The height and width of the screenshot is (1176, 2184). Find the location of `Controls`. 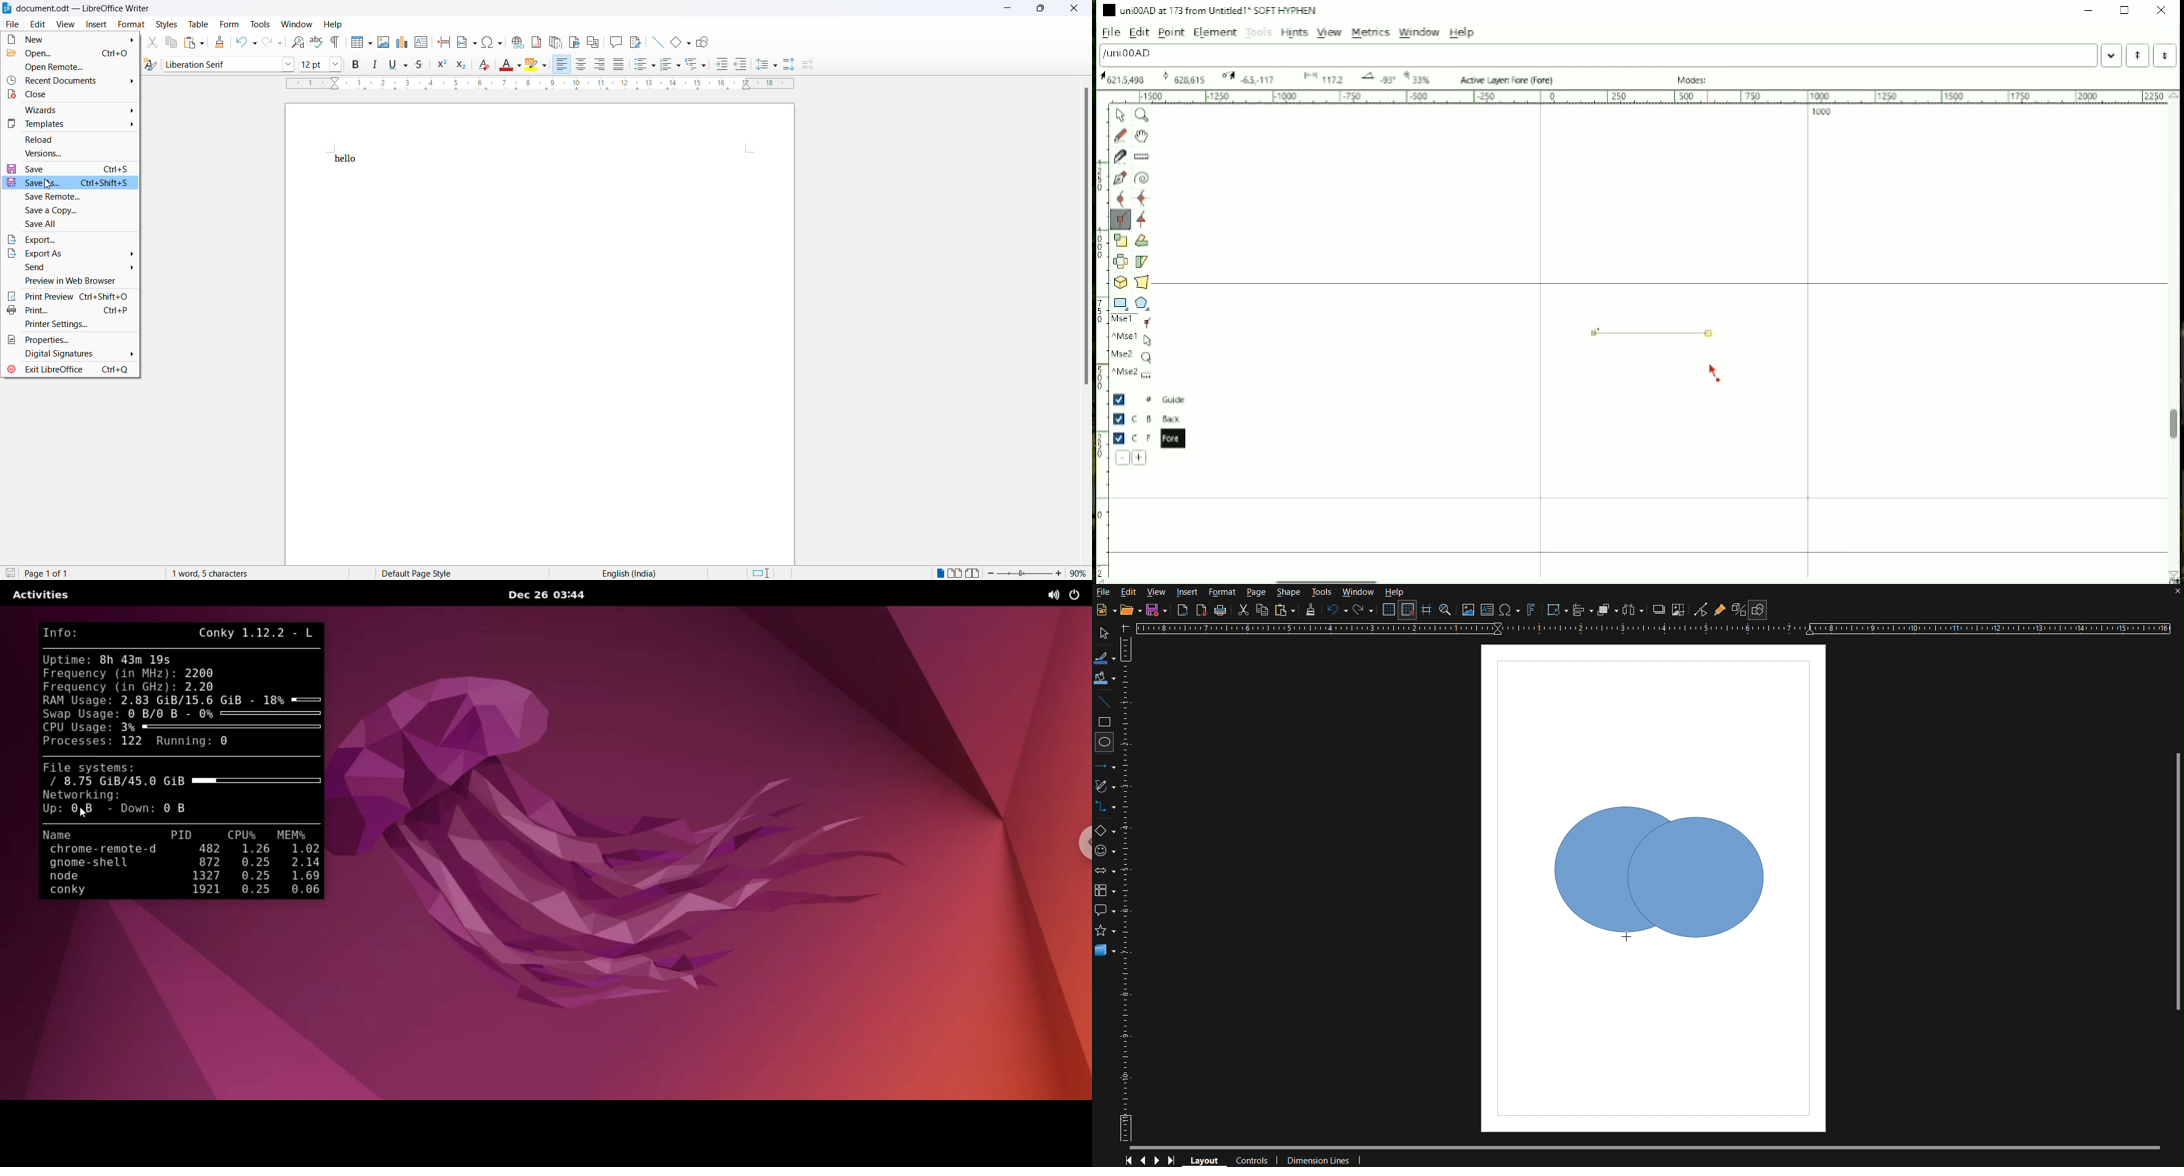

Controls is located at coordinates (1253, 1158).